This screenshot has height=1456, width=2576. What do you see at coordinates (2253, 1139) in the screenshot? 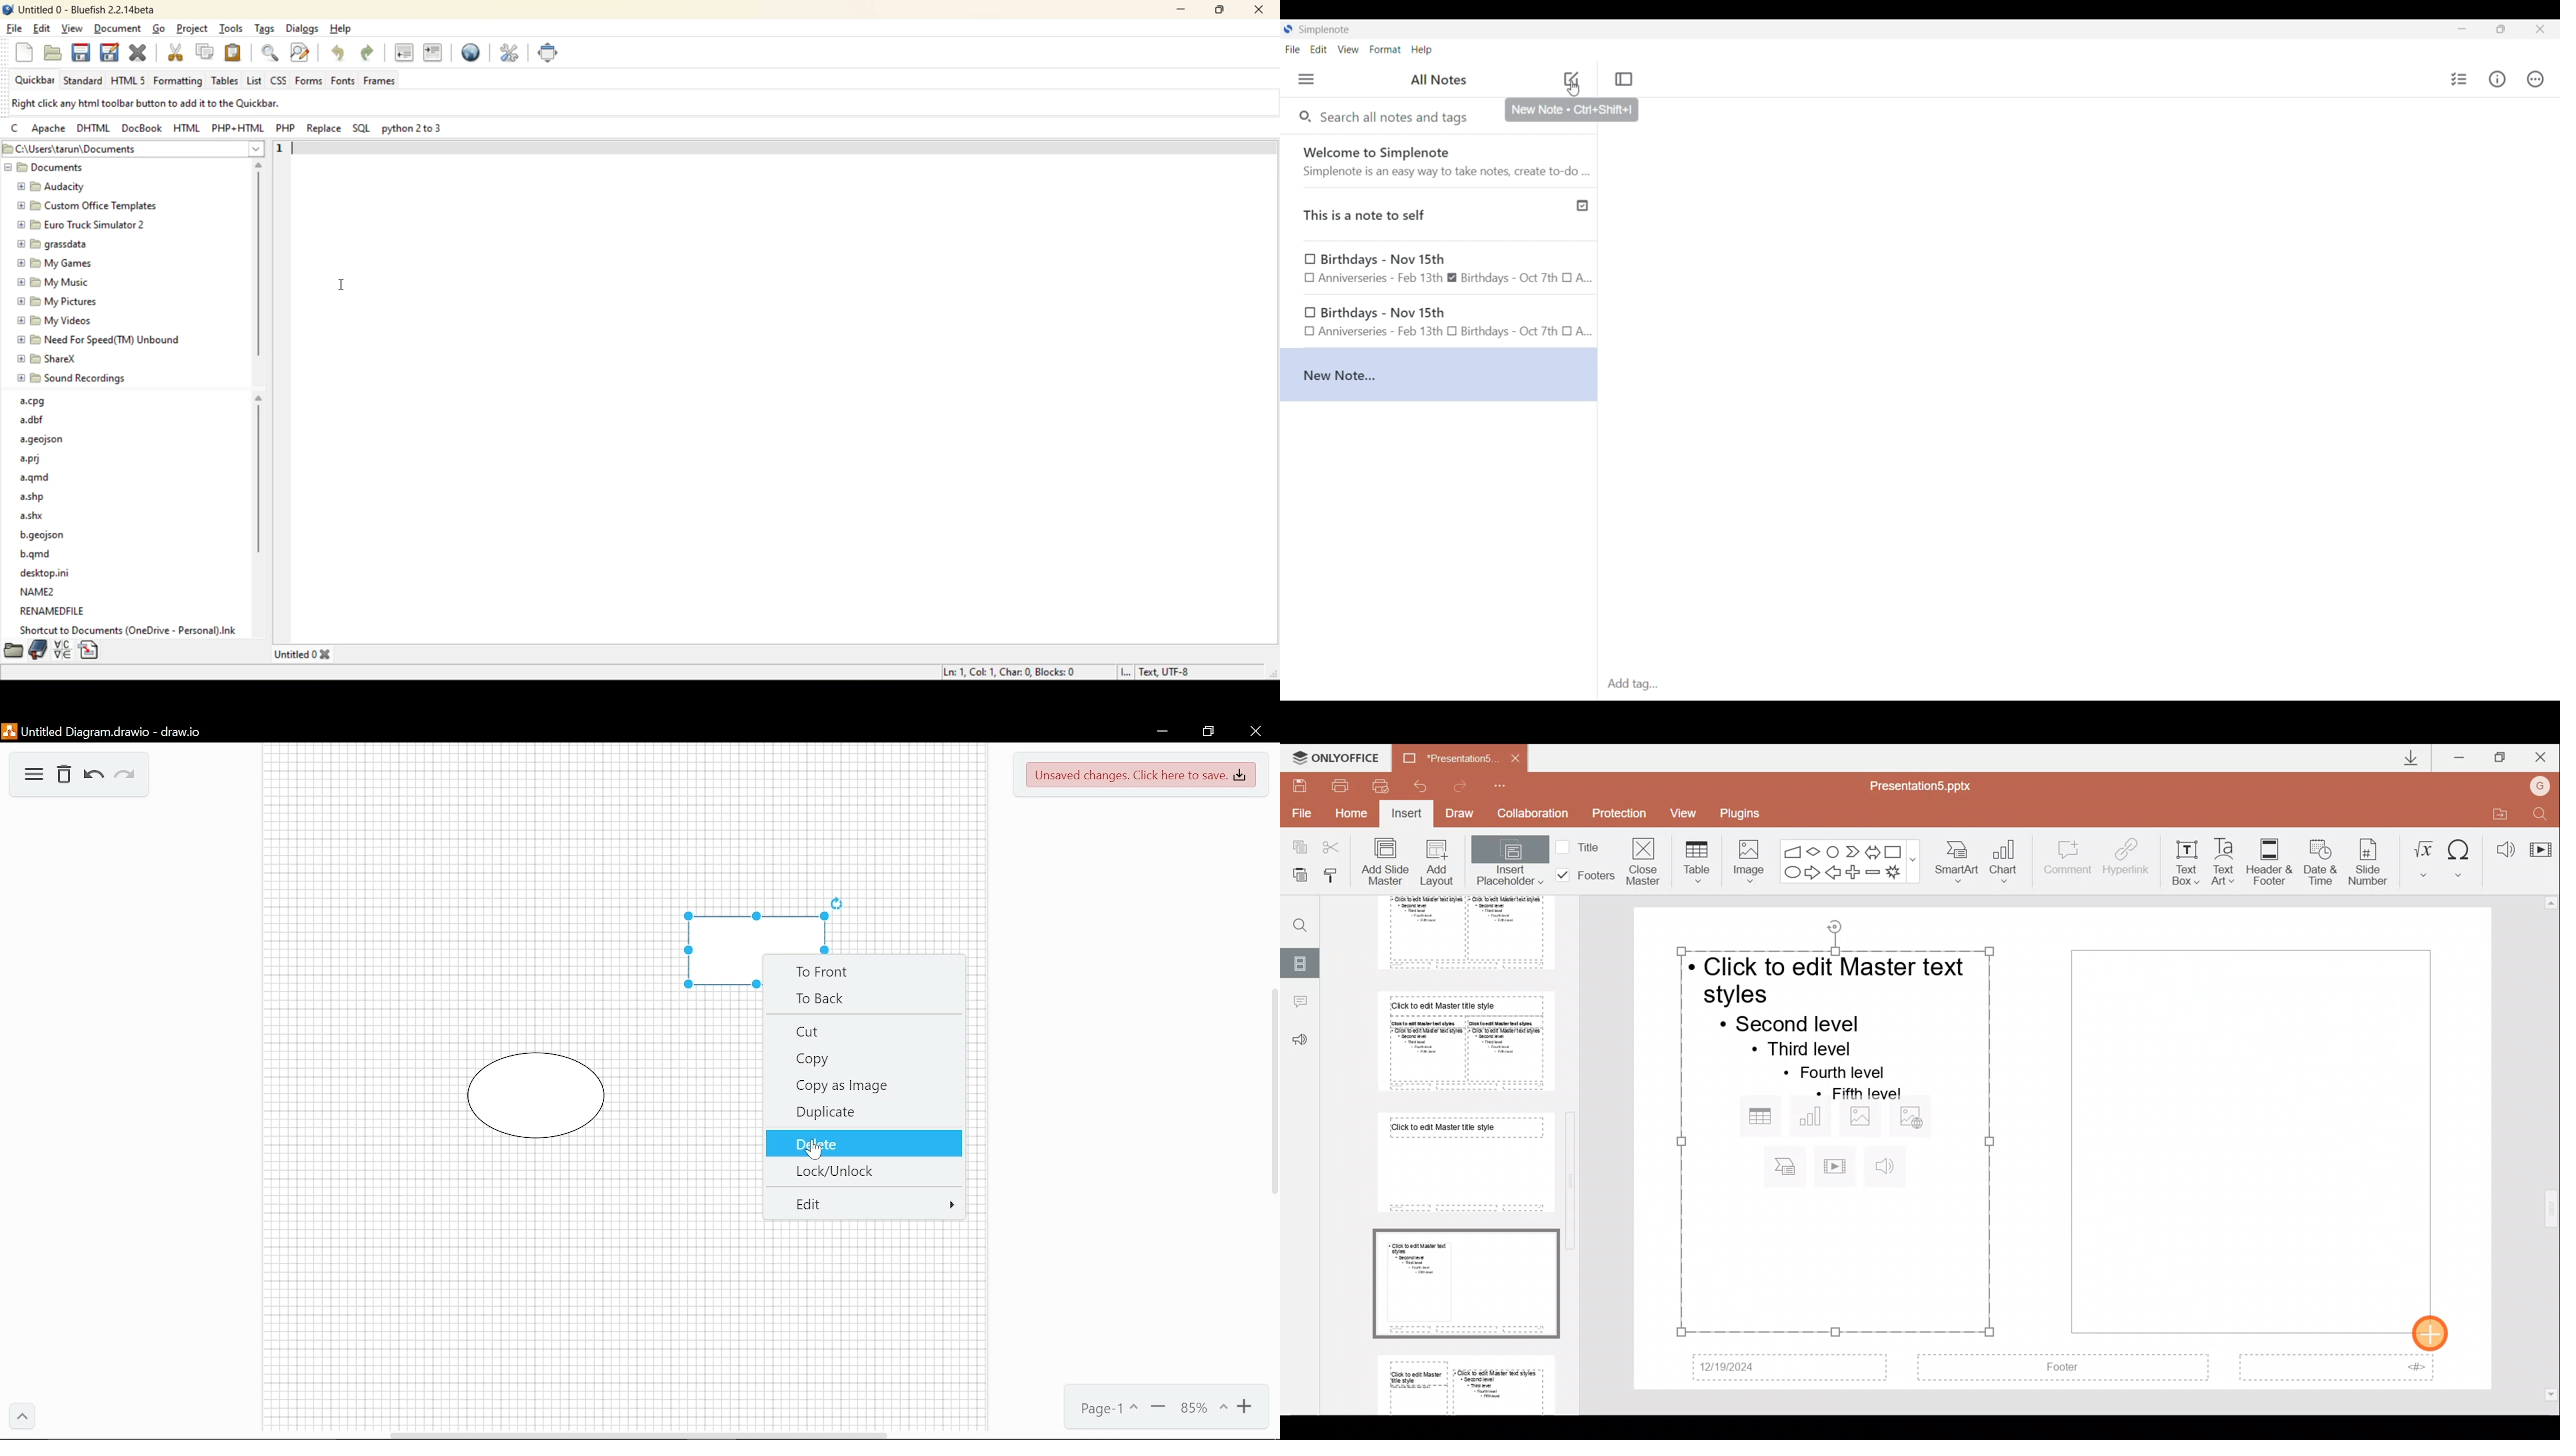
I see `Inserted placeholder on presentation slide` at bounding box center [2253, 1139].